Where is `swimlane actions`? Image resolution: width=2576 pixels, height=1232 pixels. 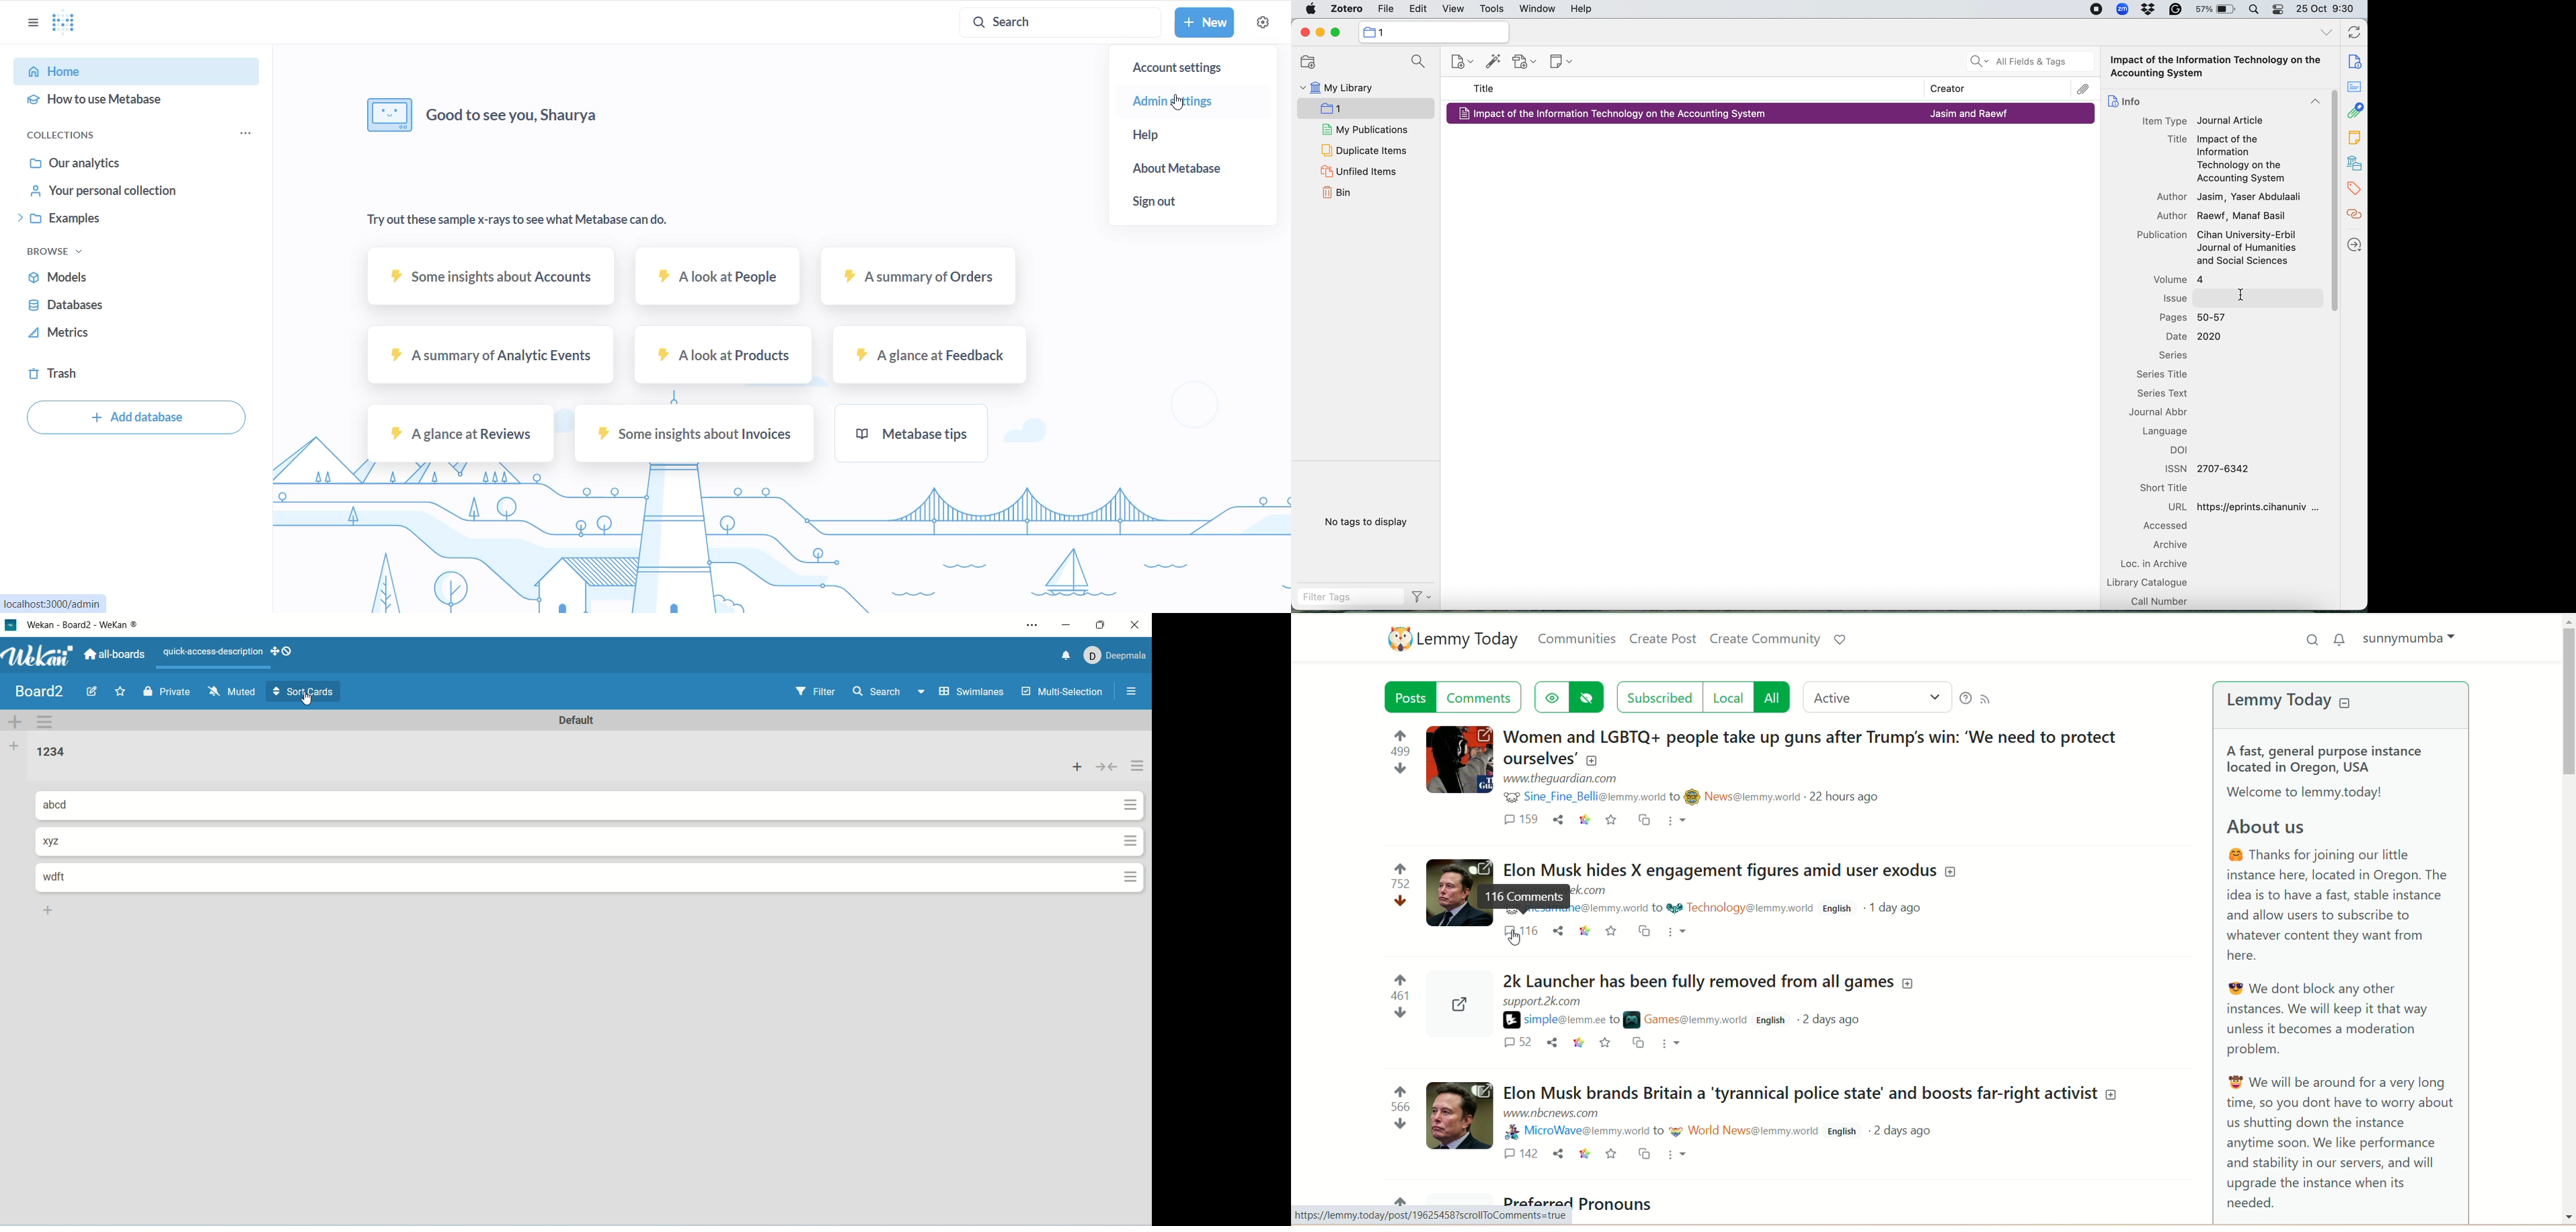
swimlane actions is located at coordinates (46, 723).